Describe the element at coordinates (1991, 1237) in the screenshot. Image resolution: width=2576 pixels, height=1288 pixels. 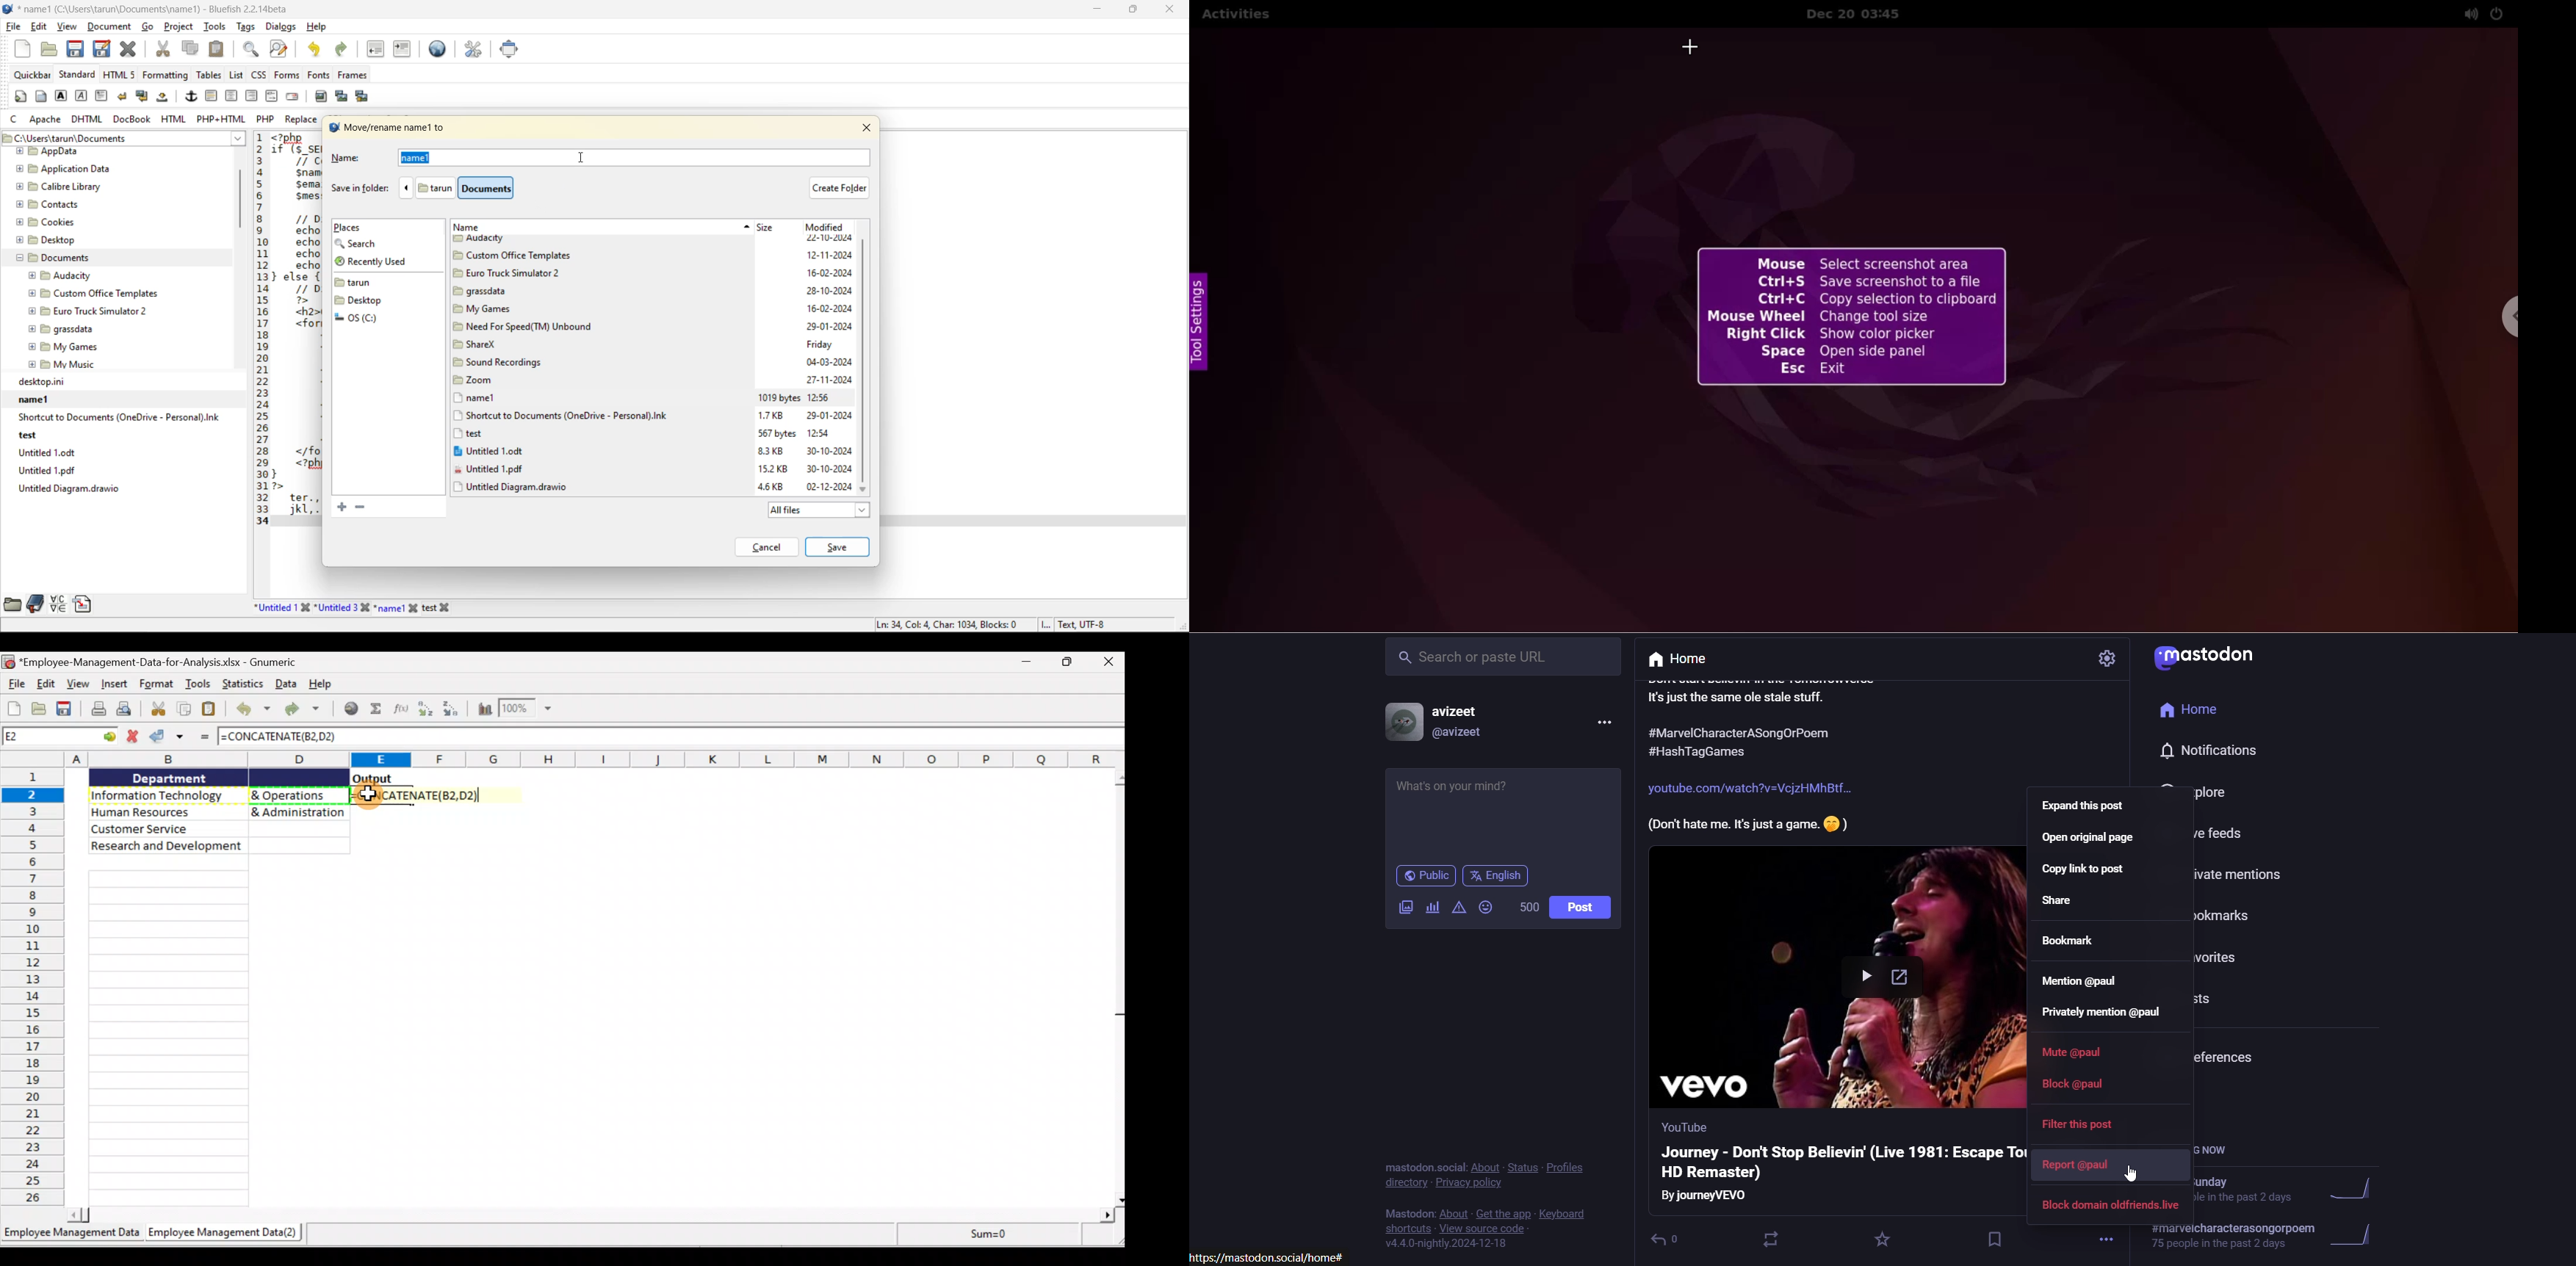
I see `bookmark` at that location.